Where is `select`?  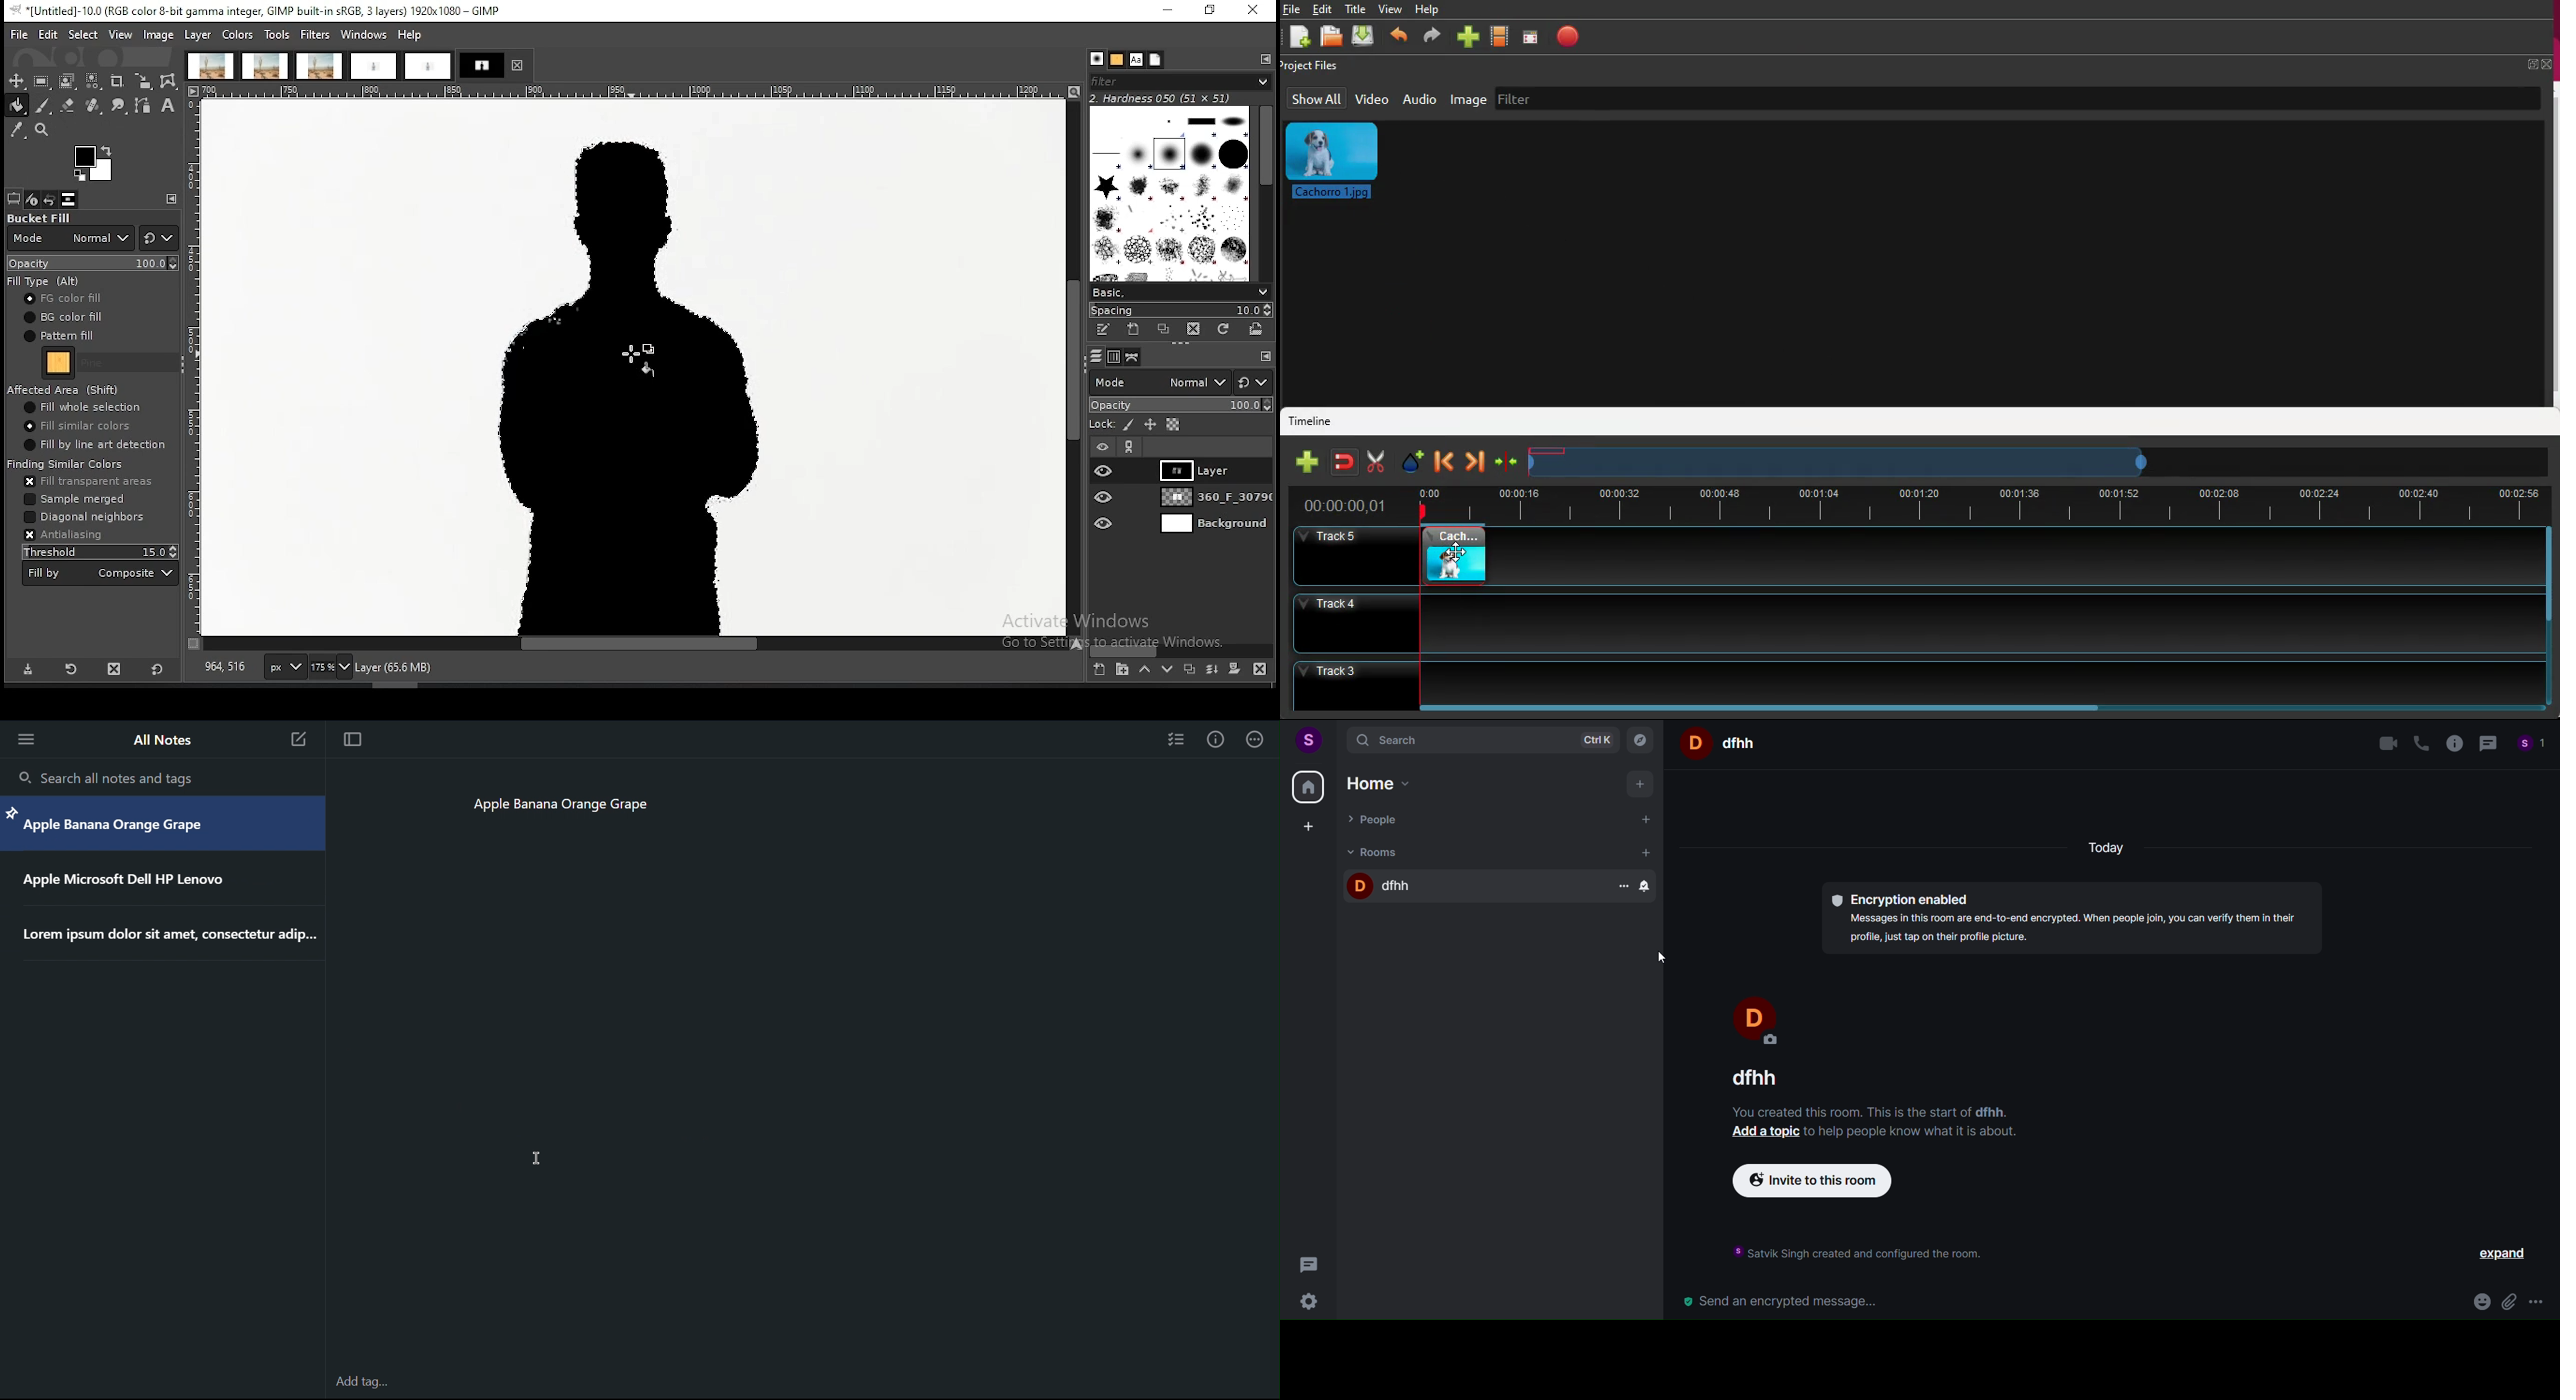
select is located at coordinates (85, 34).